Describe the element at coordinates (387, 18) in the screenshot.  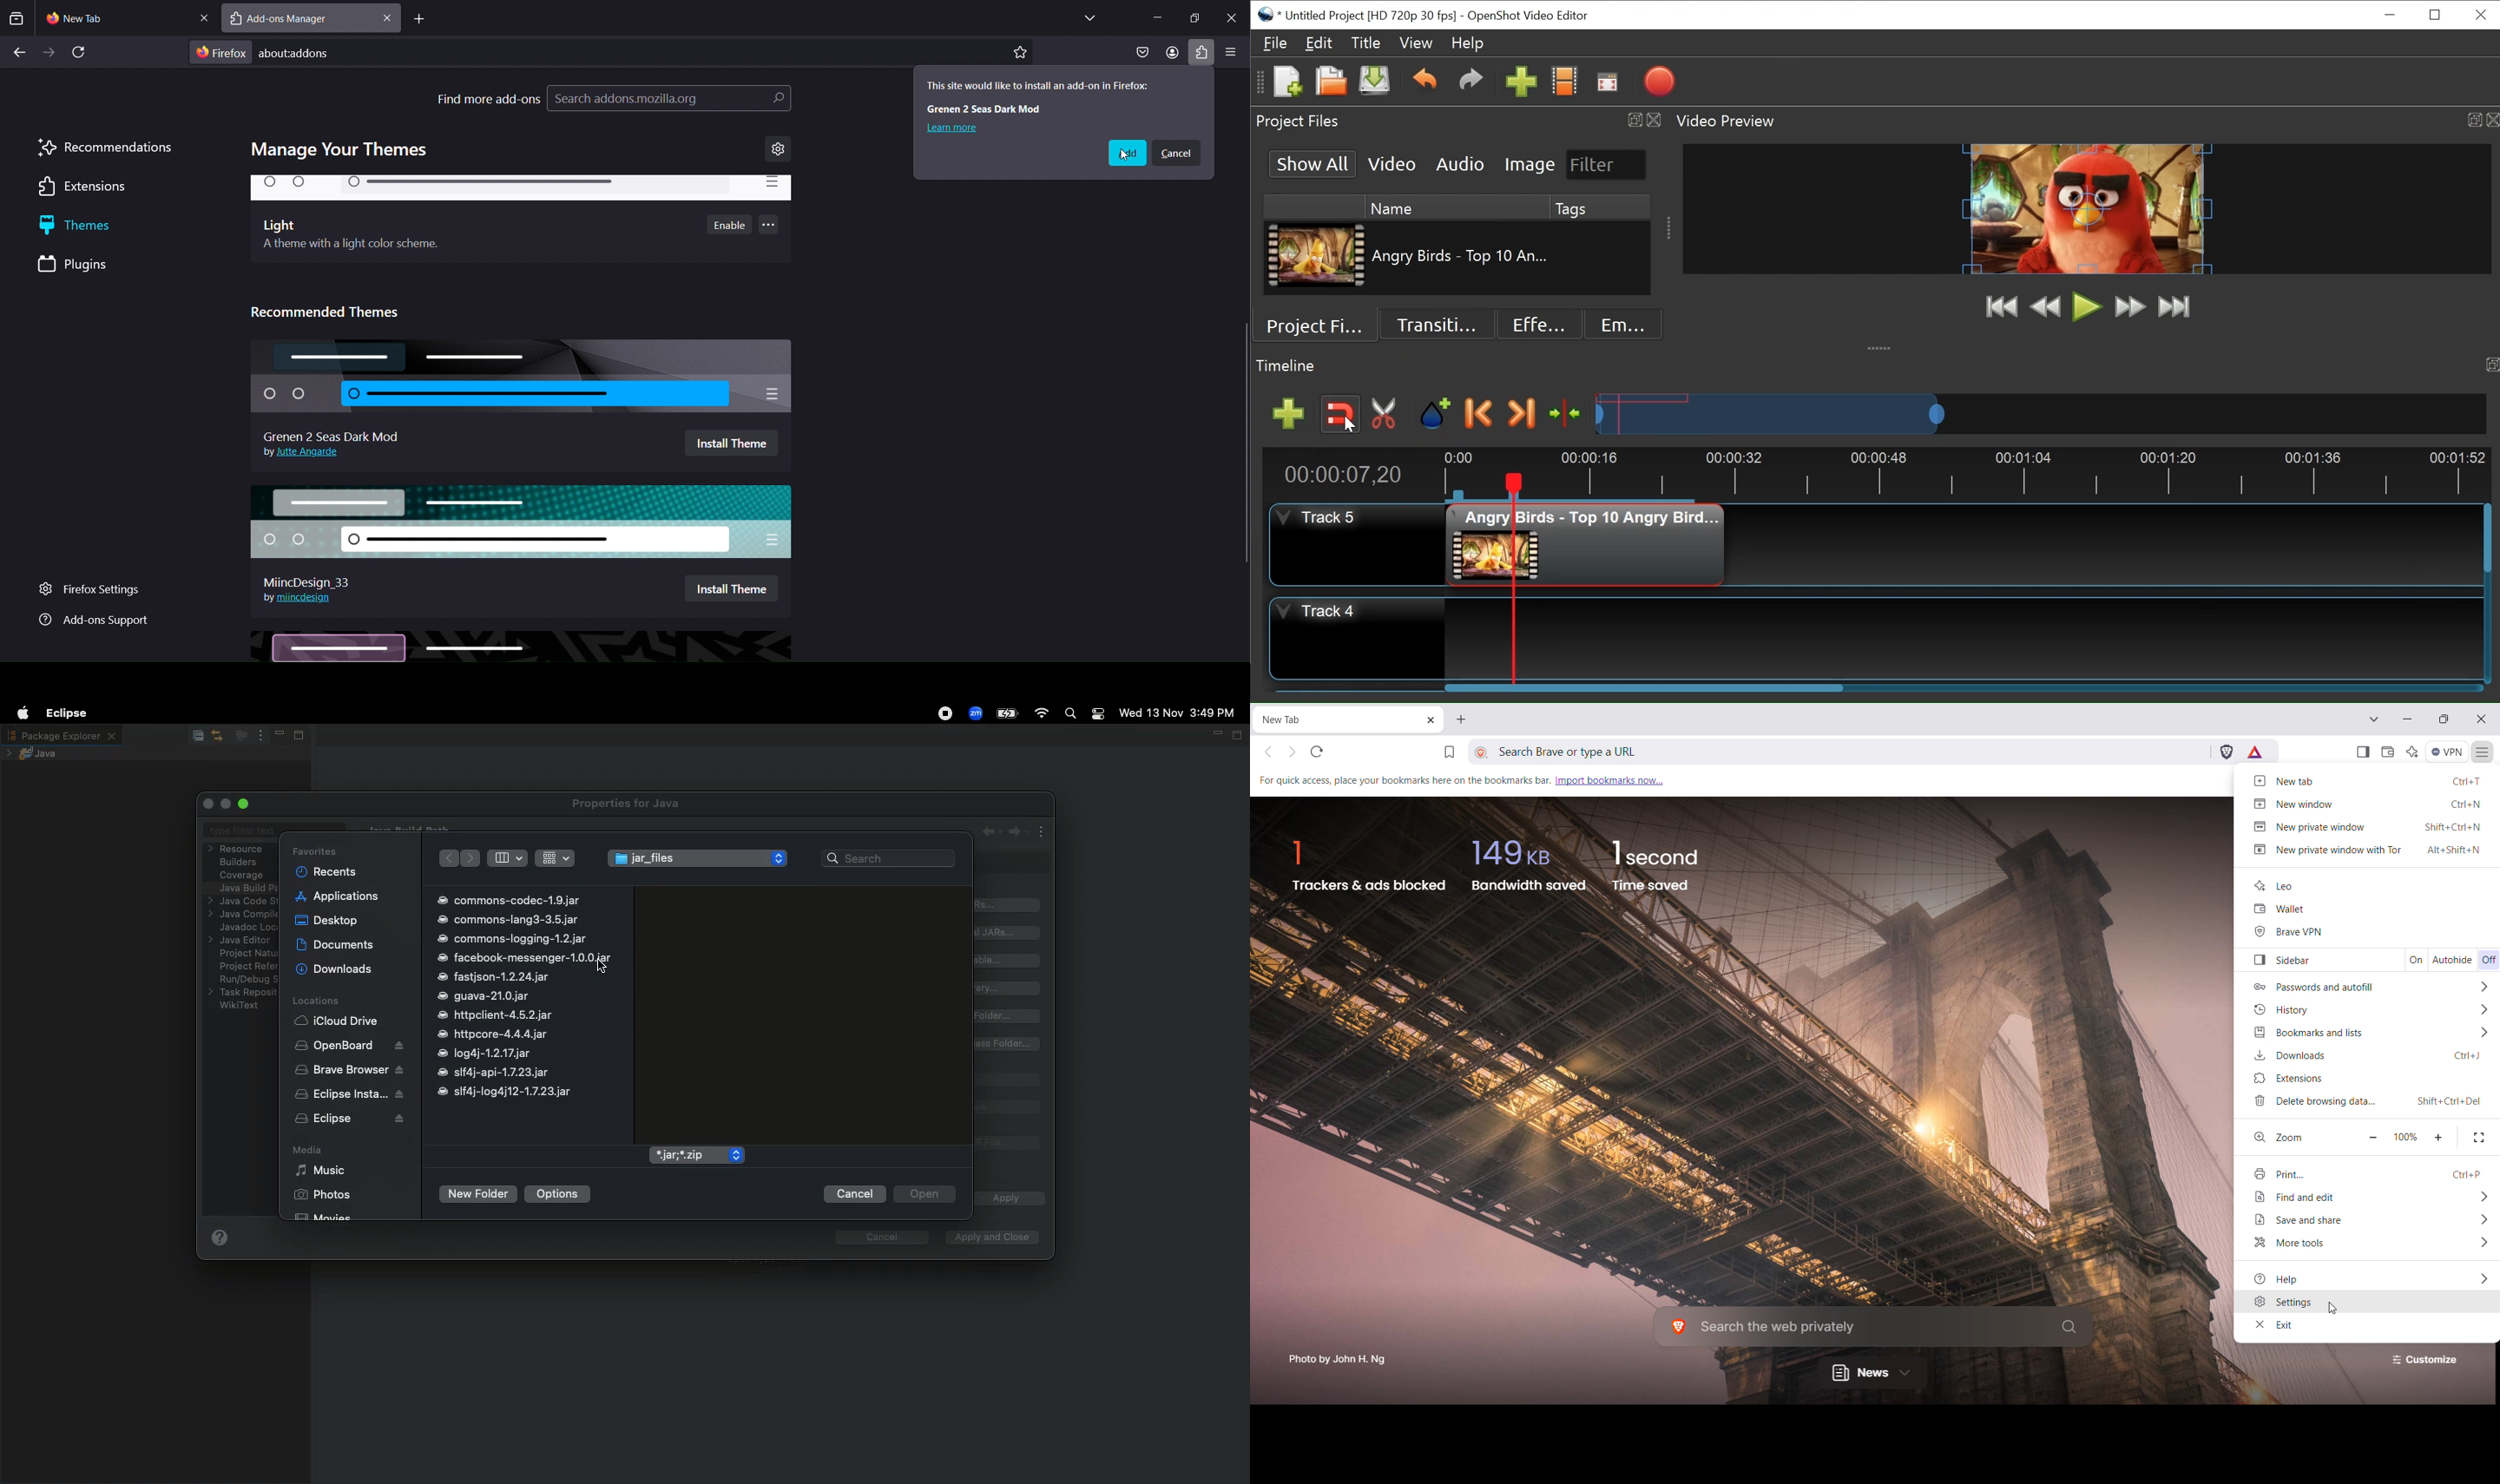
I see `close tab` at that location.